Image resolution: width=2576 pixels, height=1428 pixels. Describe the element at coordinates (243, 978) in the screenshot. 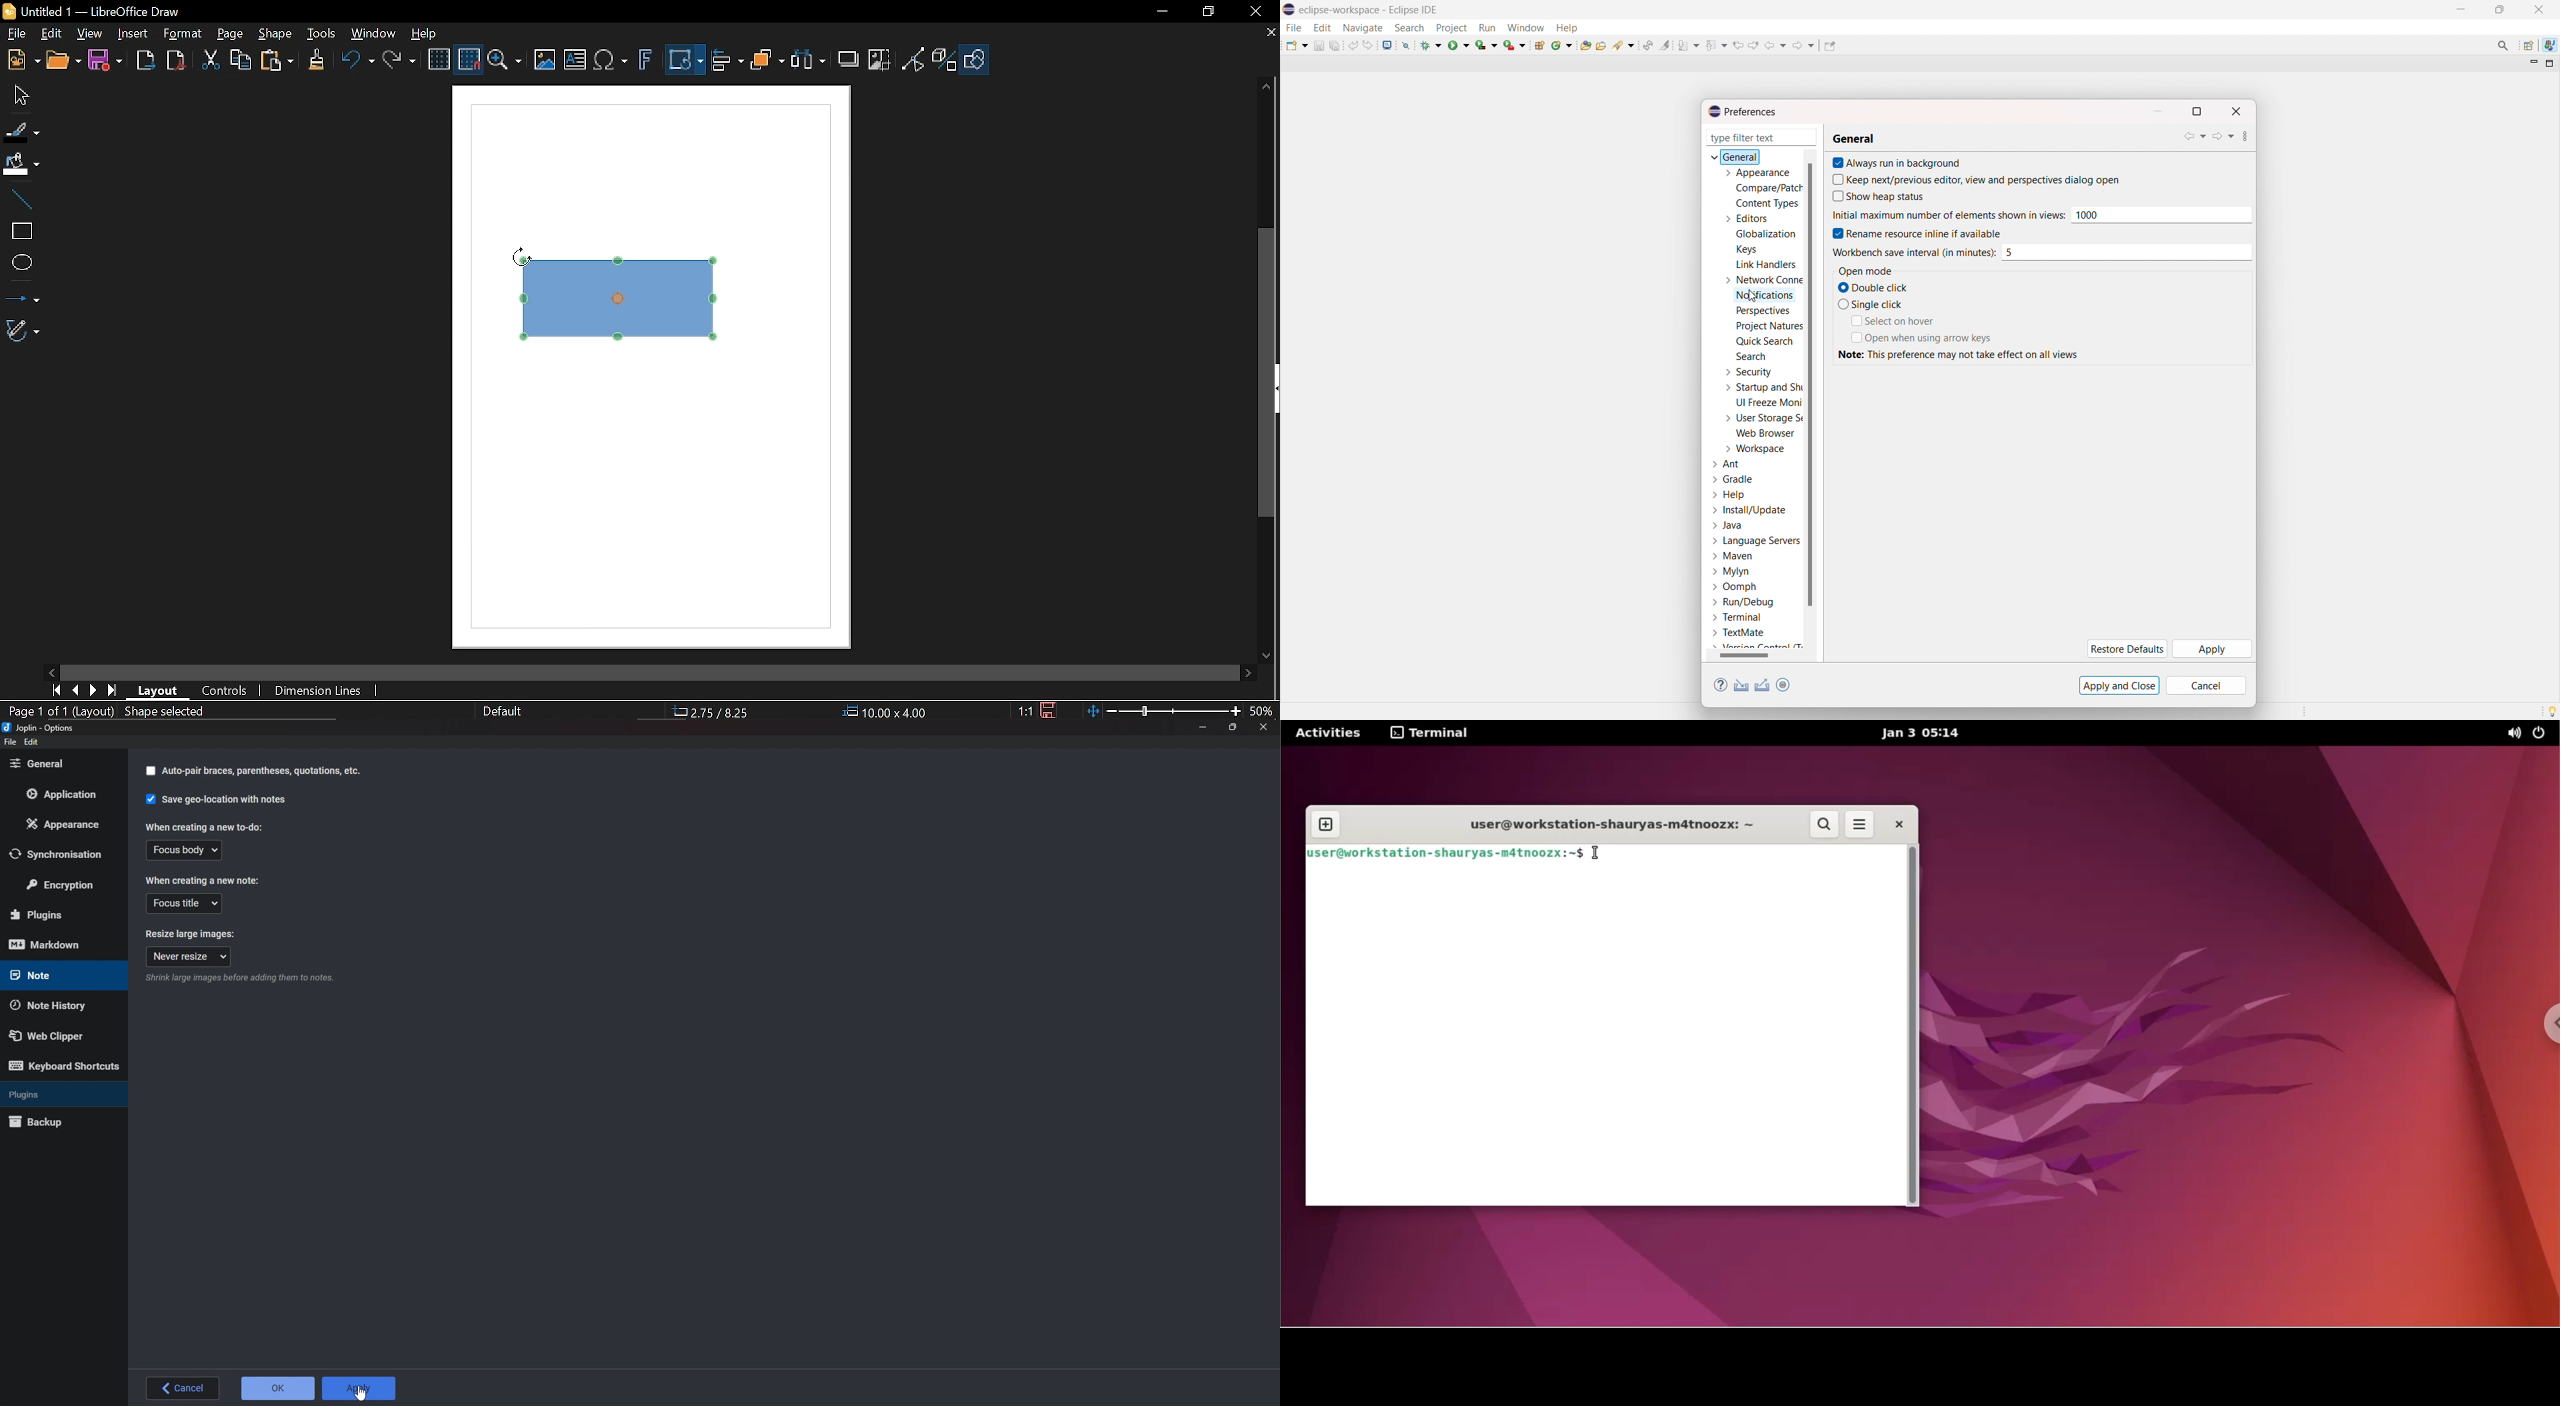

I see `info` at that location.